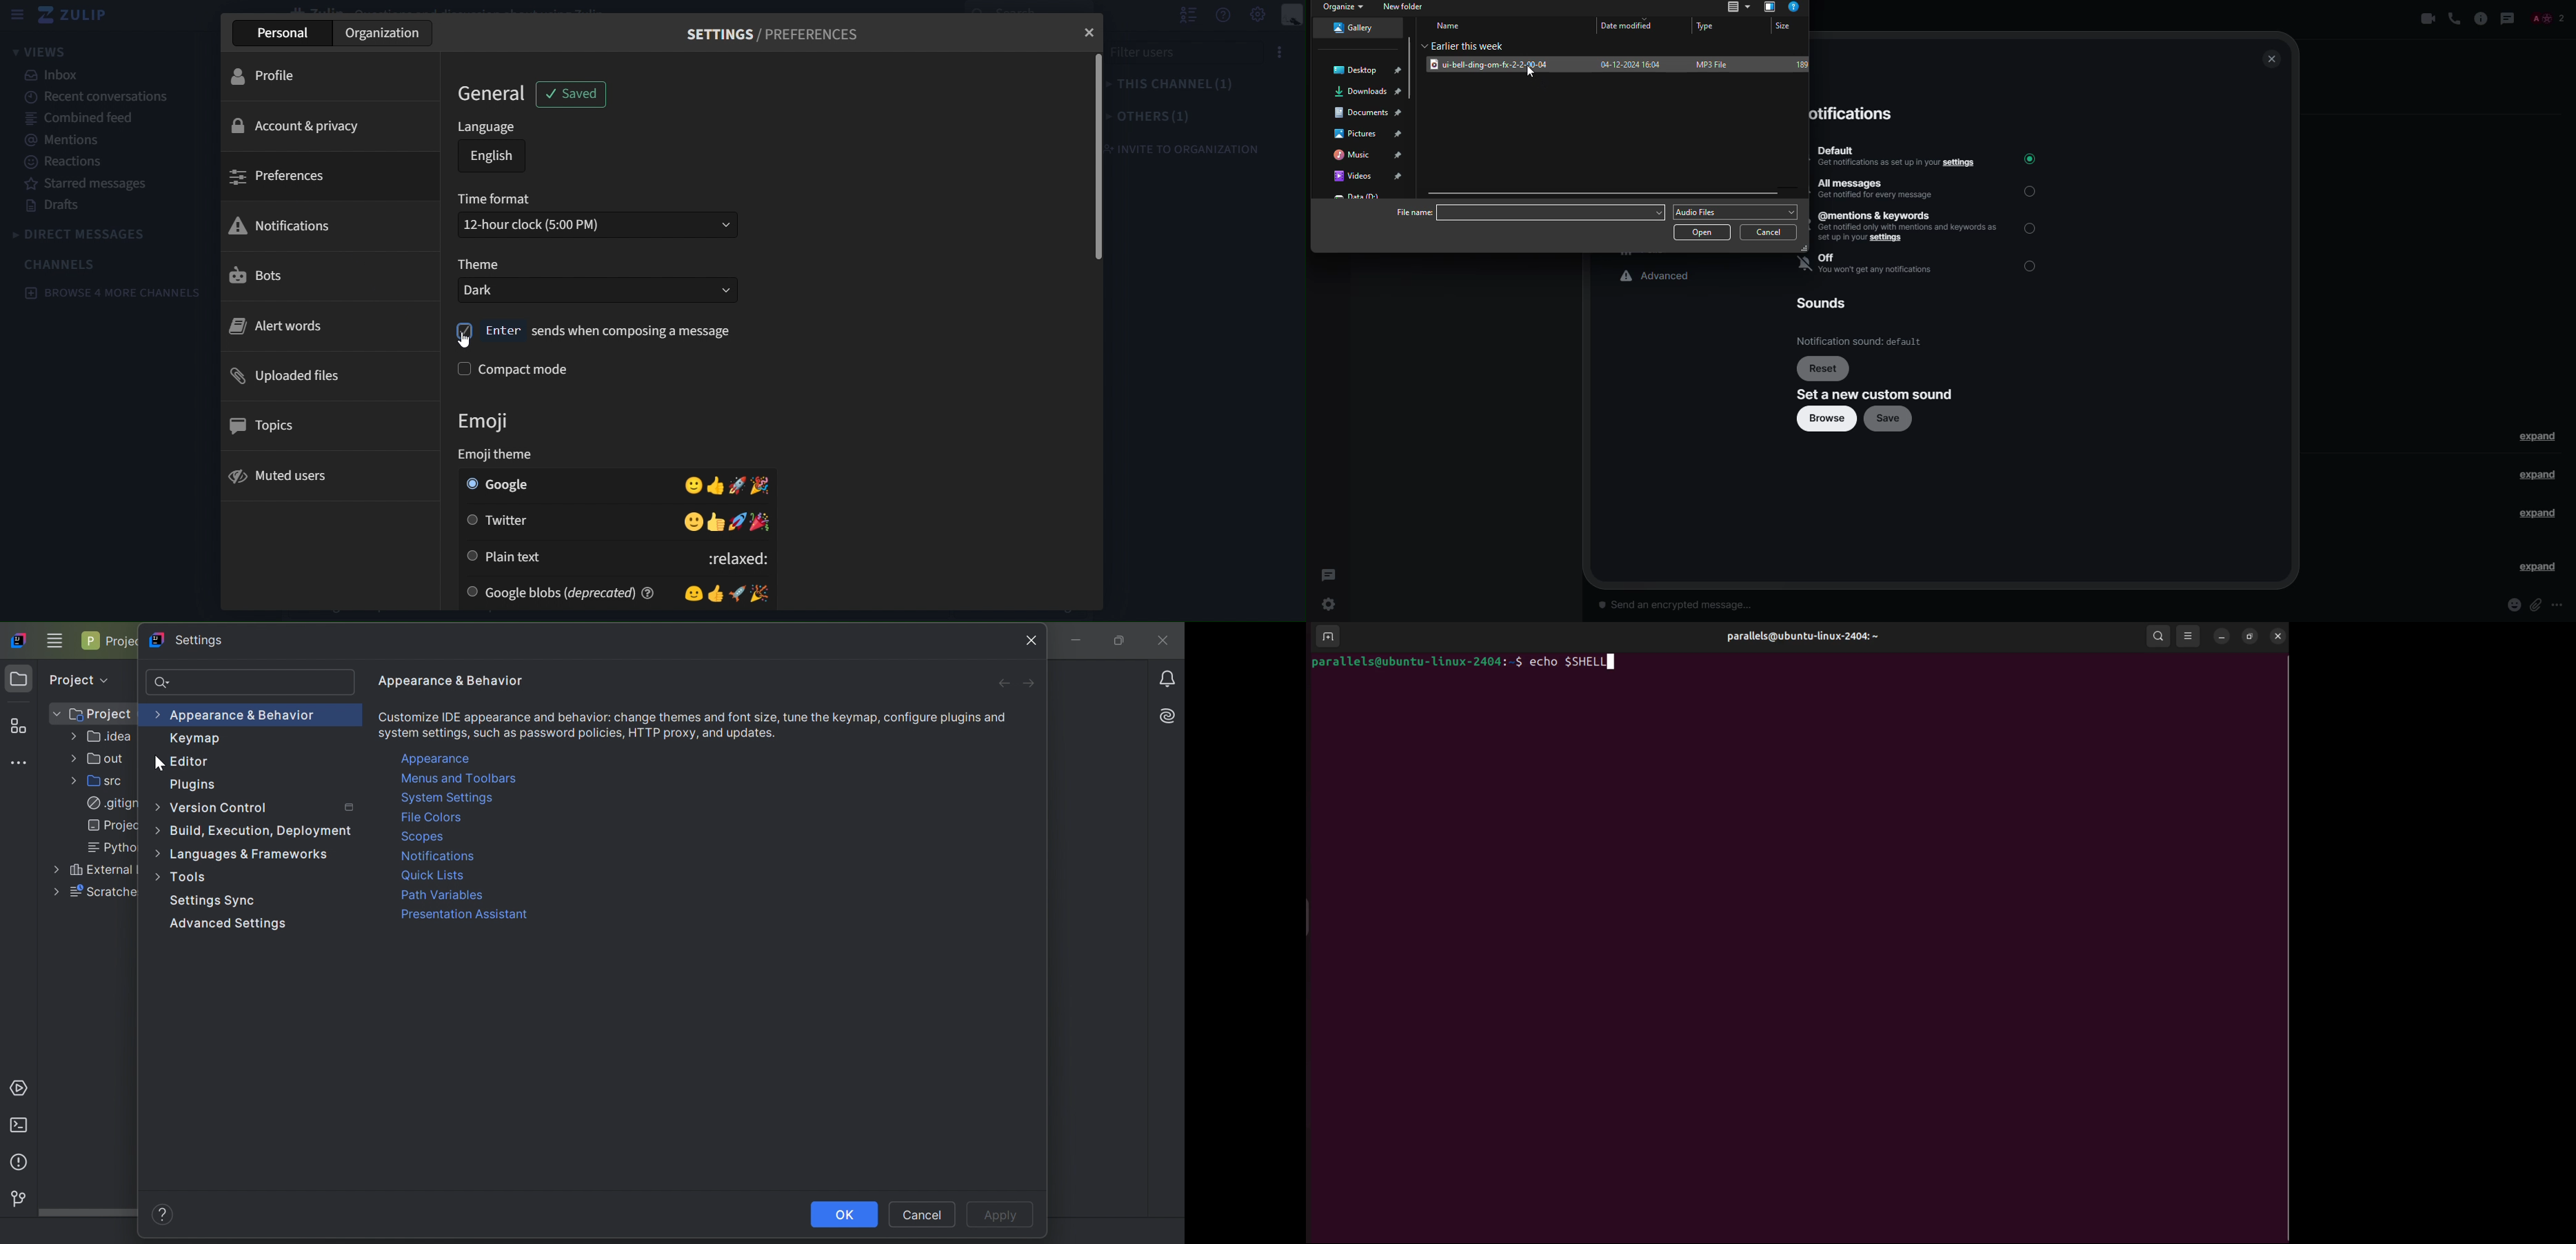 This screenshot has width=2576, height=1260. Describe the element at coordinates (80, 120) in the screenshot. I see `combined feed` at that location.